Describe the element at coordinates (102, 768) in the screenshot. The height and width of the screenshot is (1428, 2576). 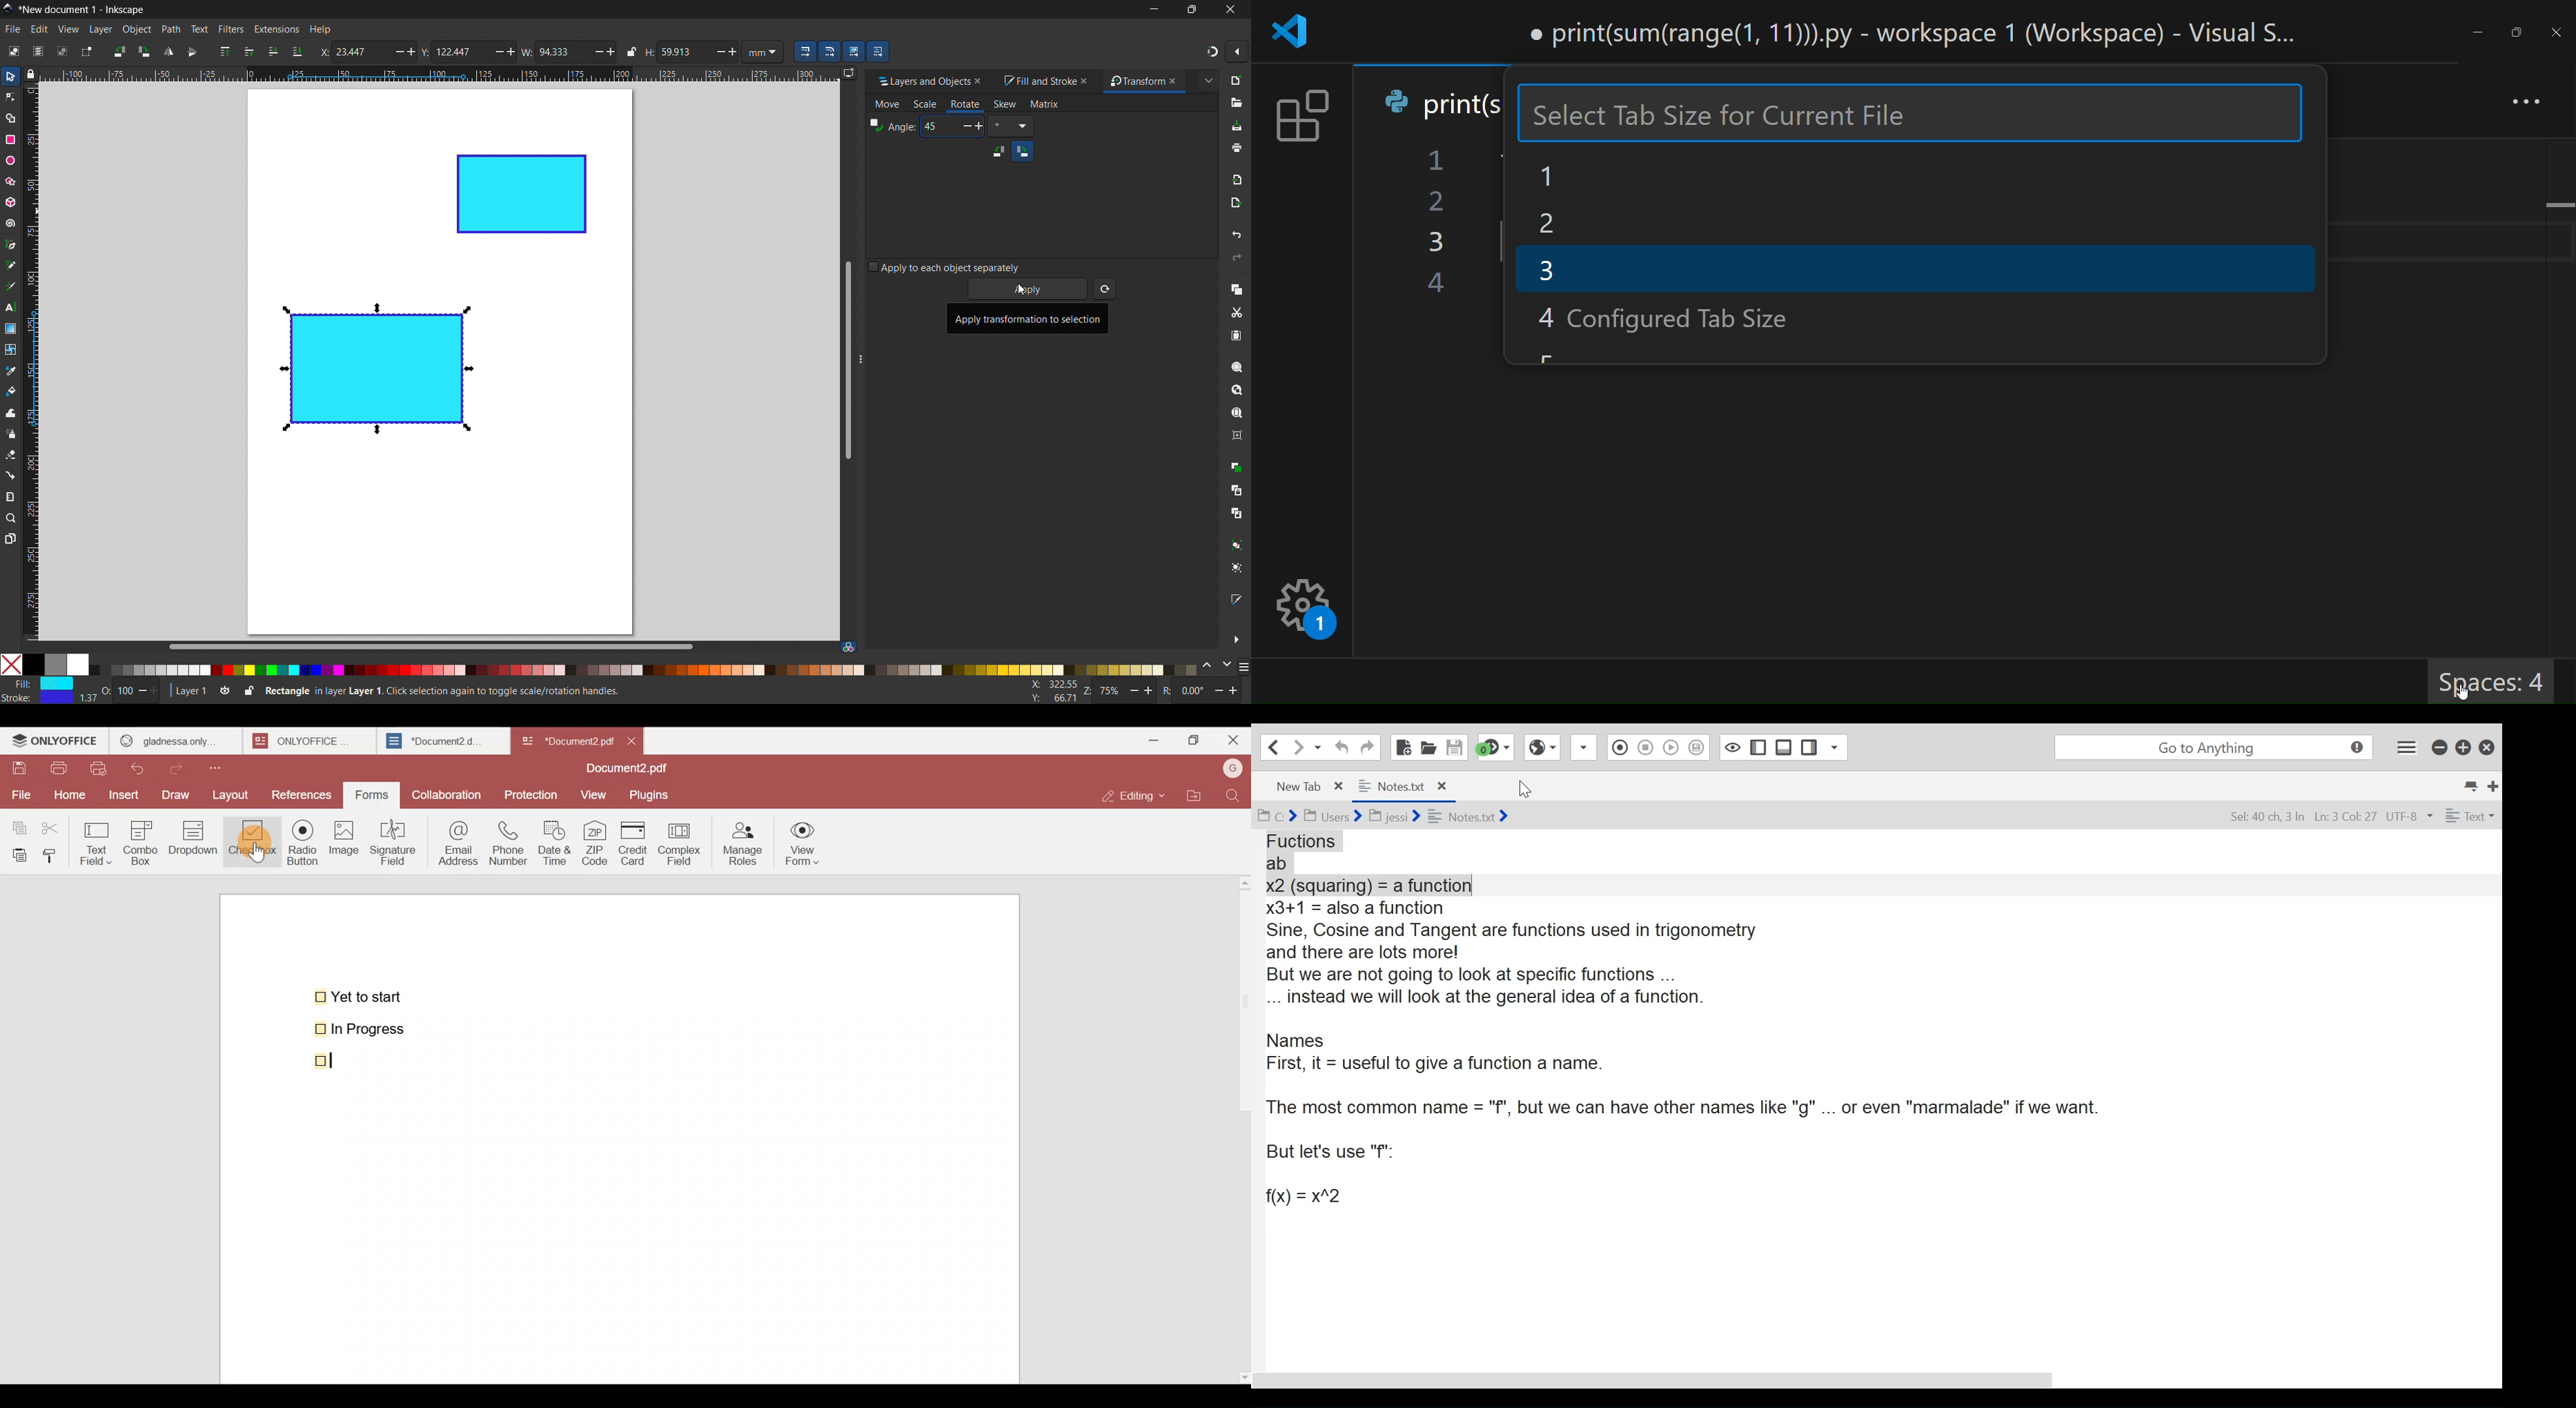
I see `Quick print` at that location.